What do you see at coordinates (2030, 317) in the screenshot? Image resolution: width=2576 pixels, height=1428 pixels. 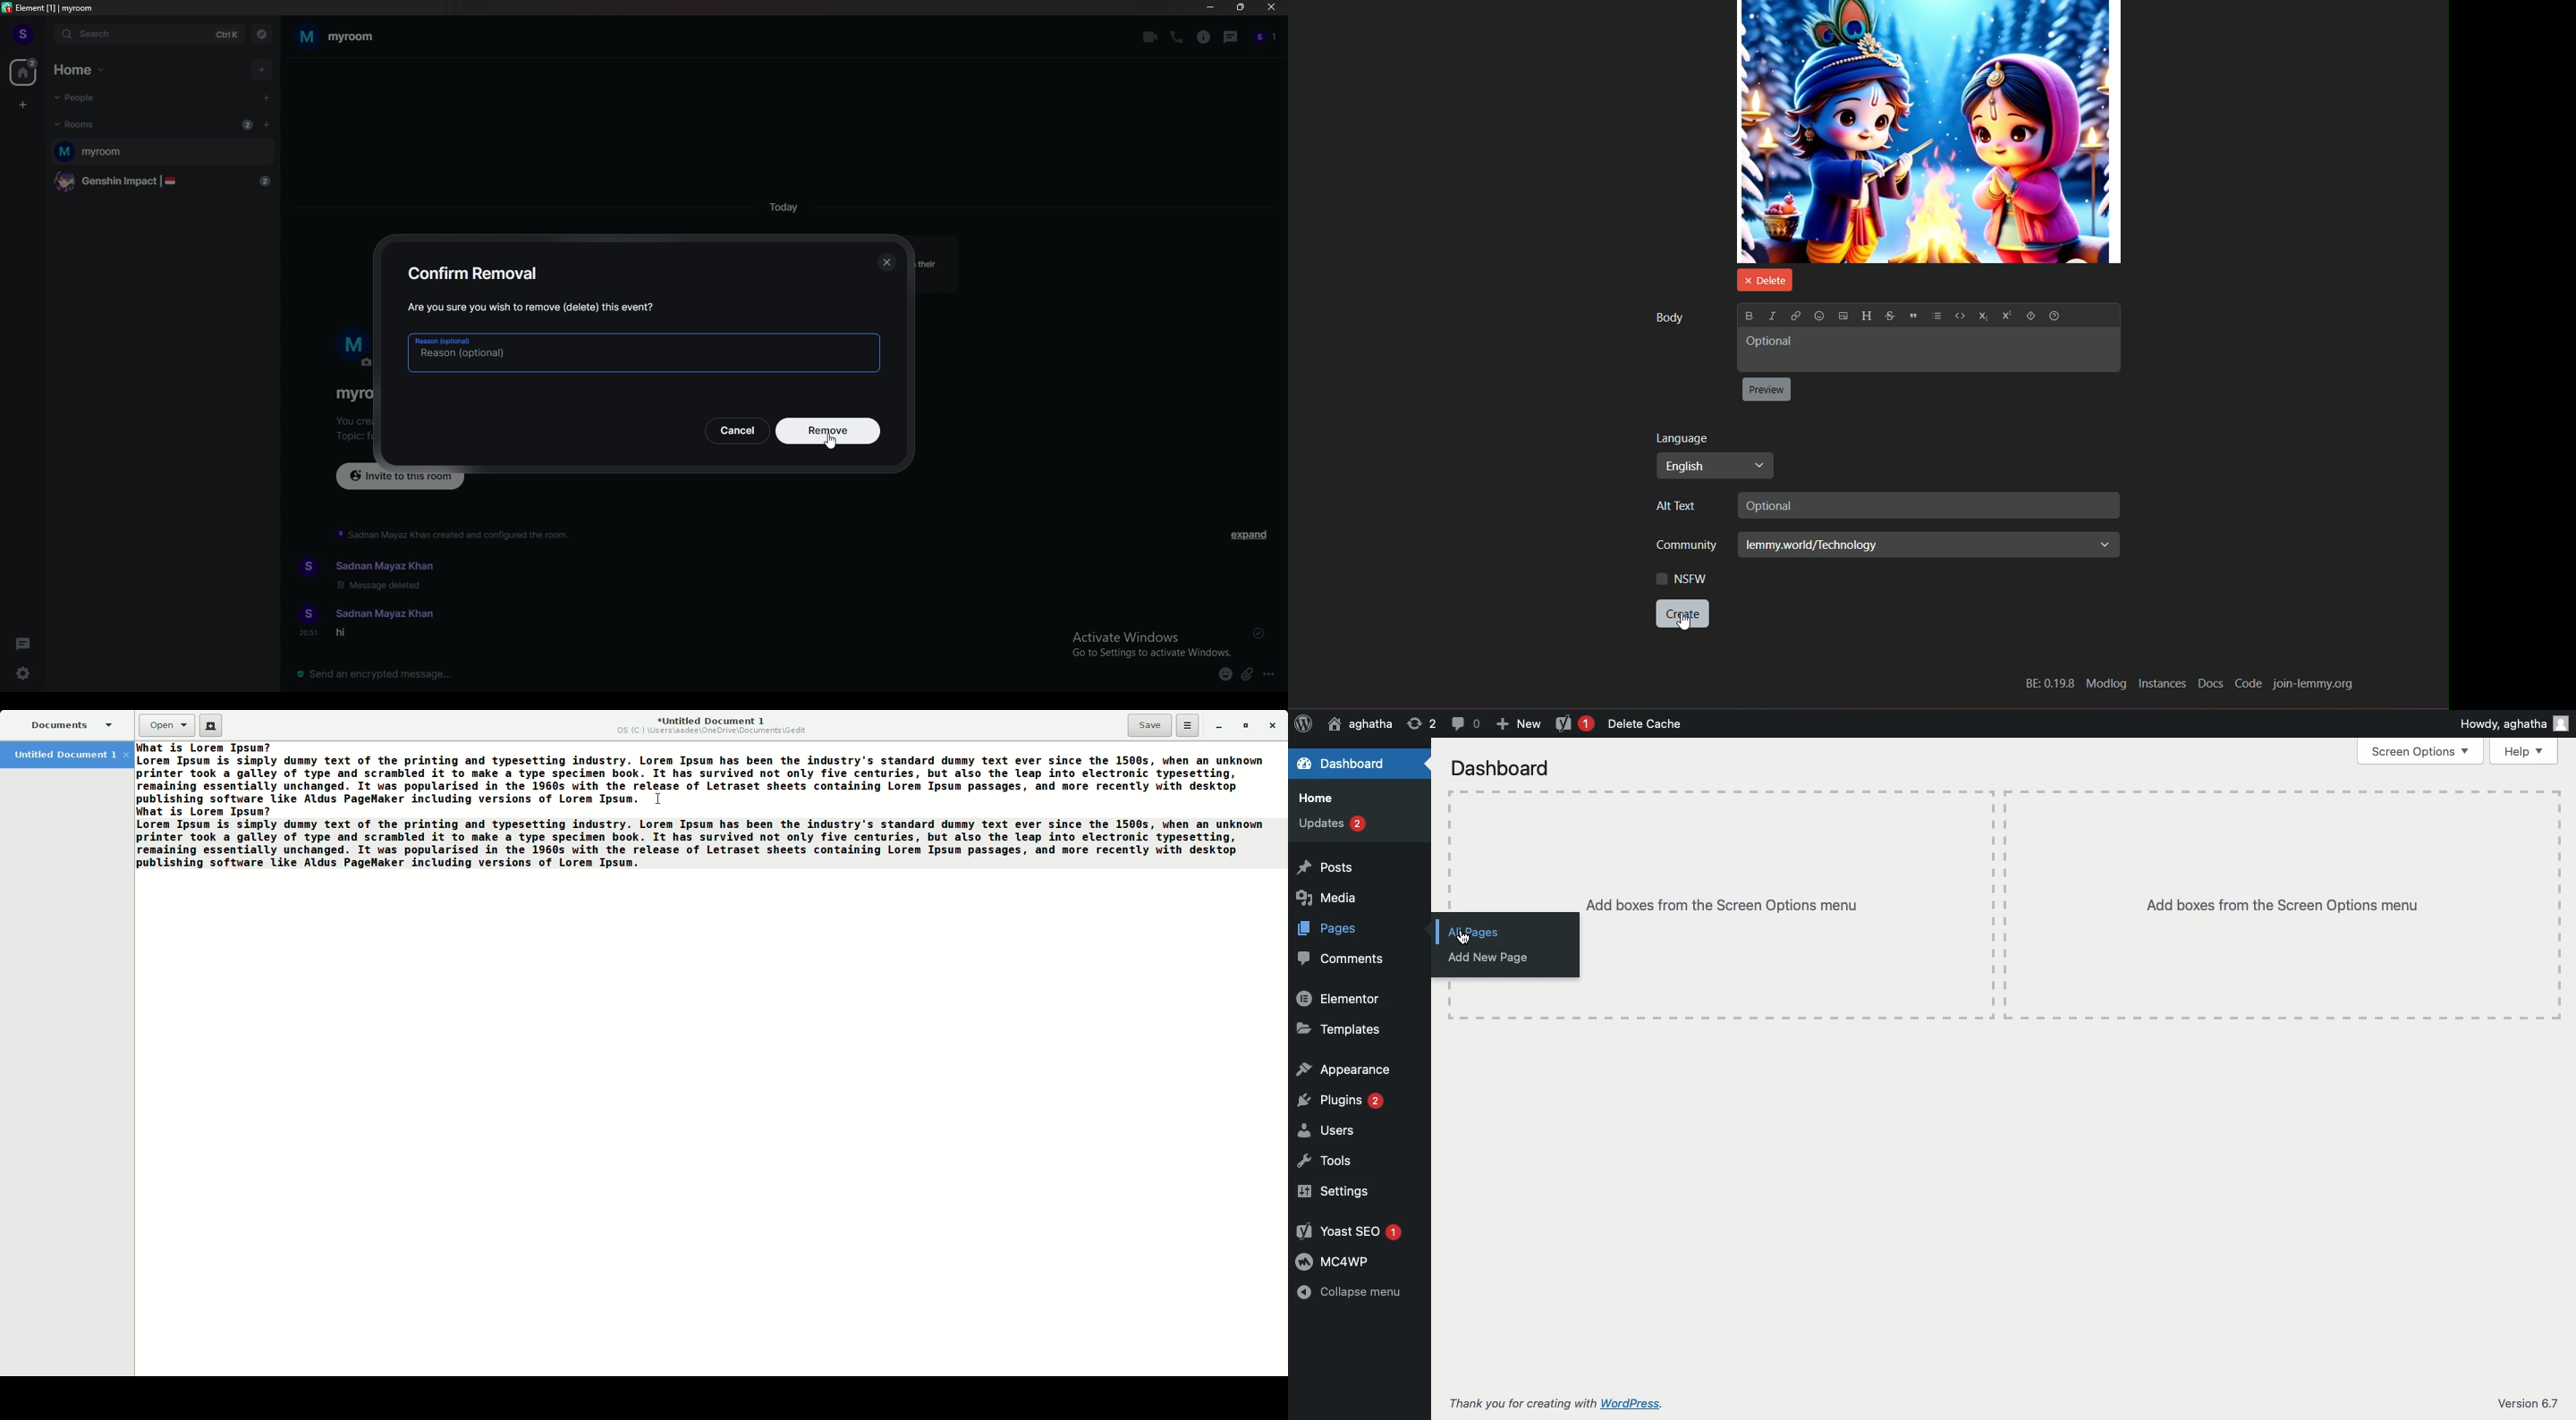 I see `` at bounding box center [2030, 317].